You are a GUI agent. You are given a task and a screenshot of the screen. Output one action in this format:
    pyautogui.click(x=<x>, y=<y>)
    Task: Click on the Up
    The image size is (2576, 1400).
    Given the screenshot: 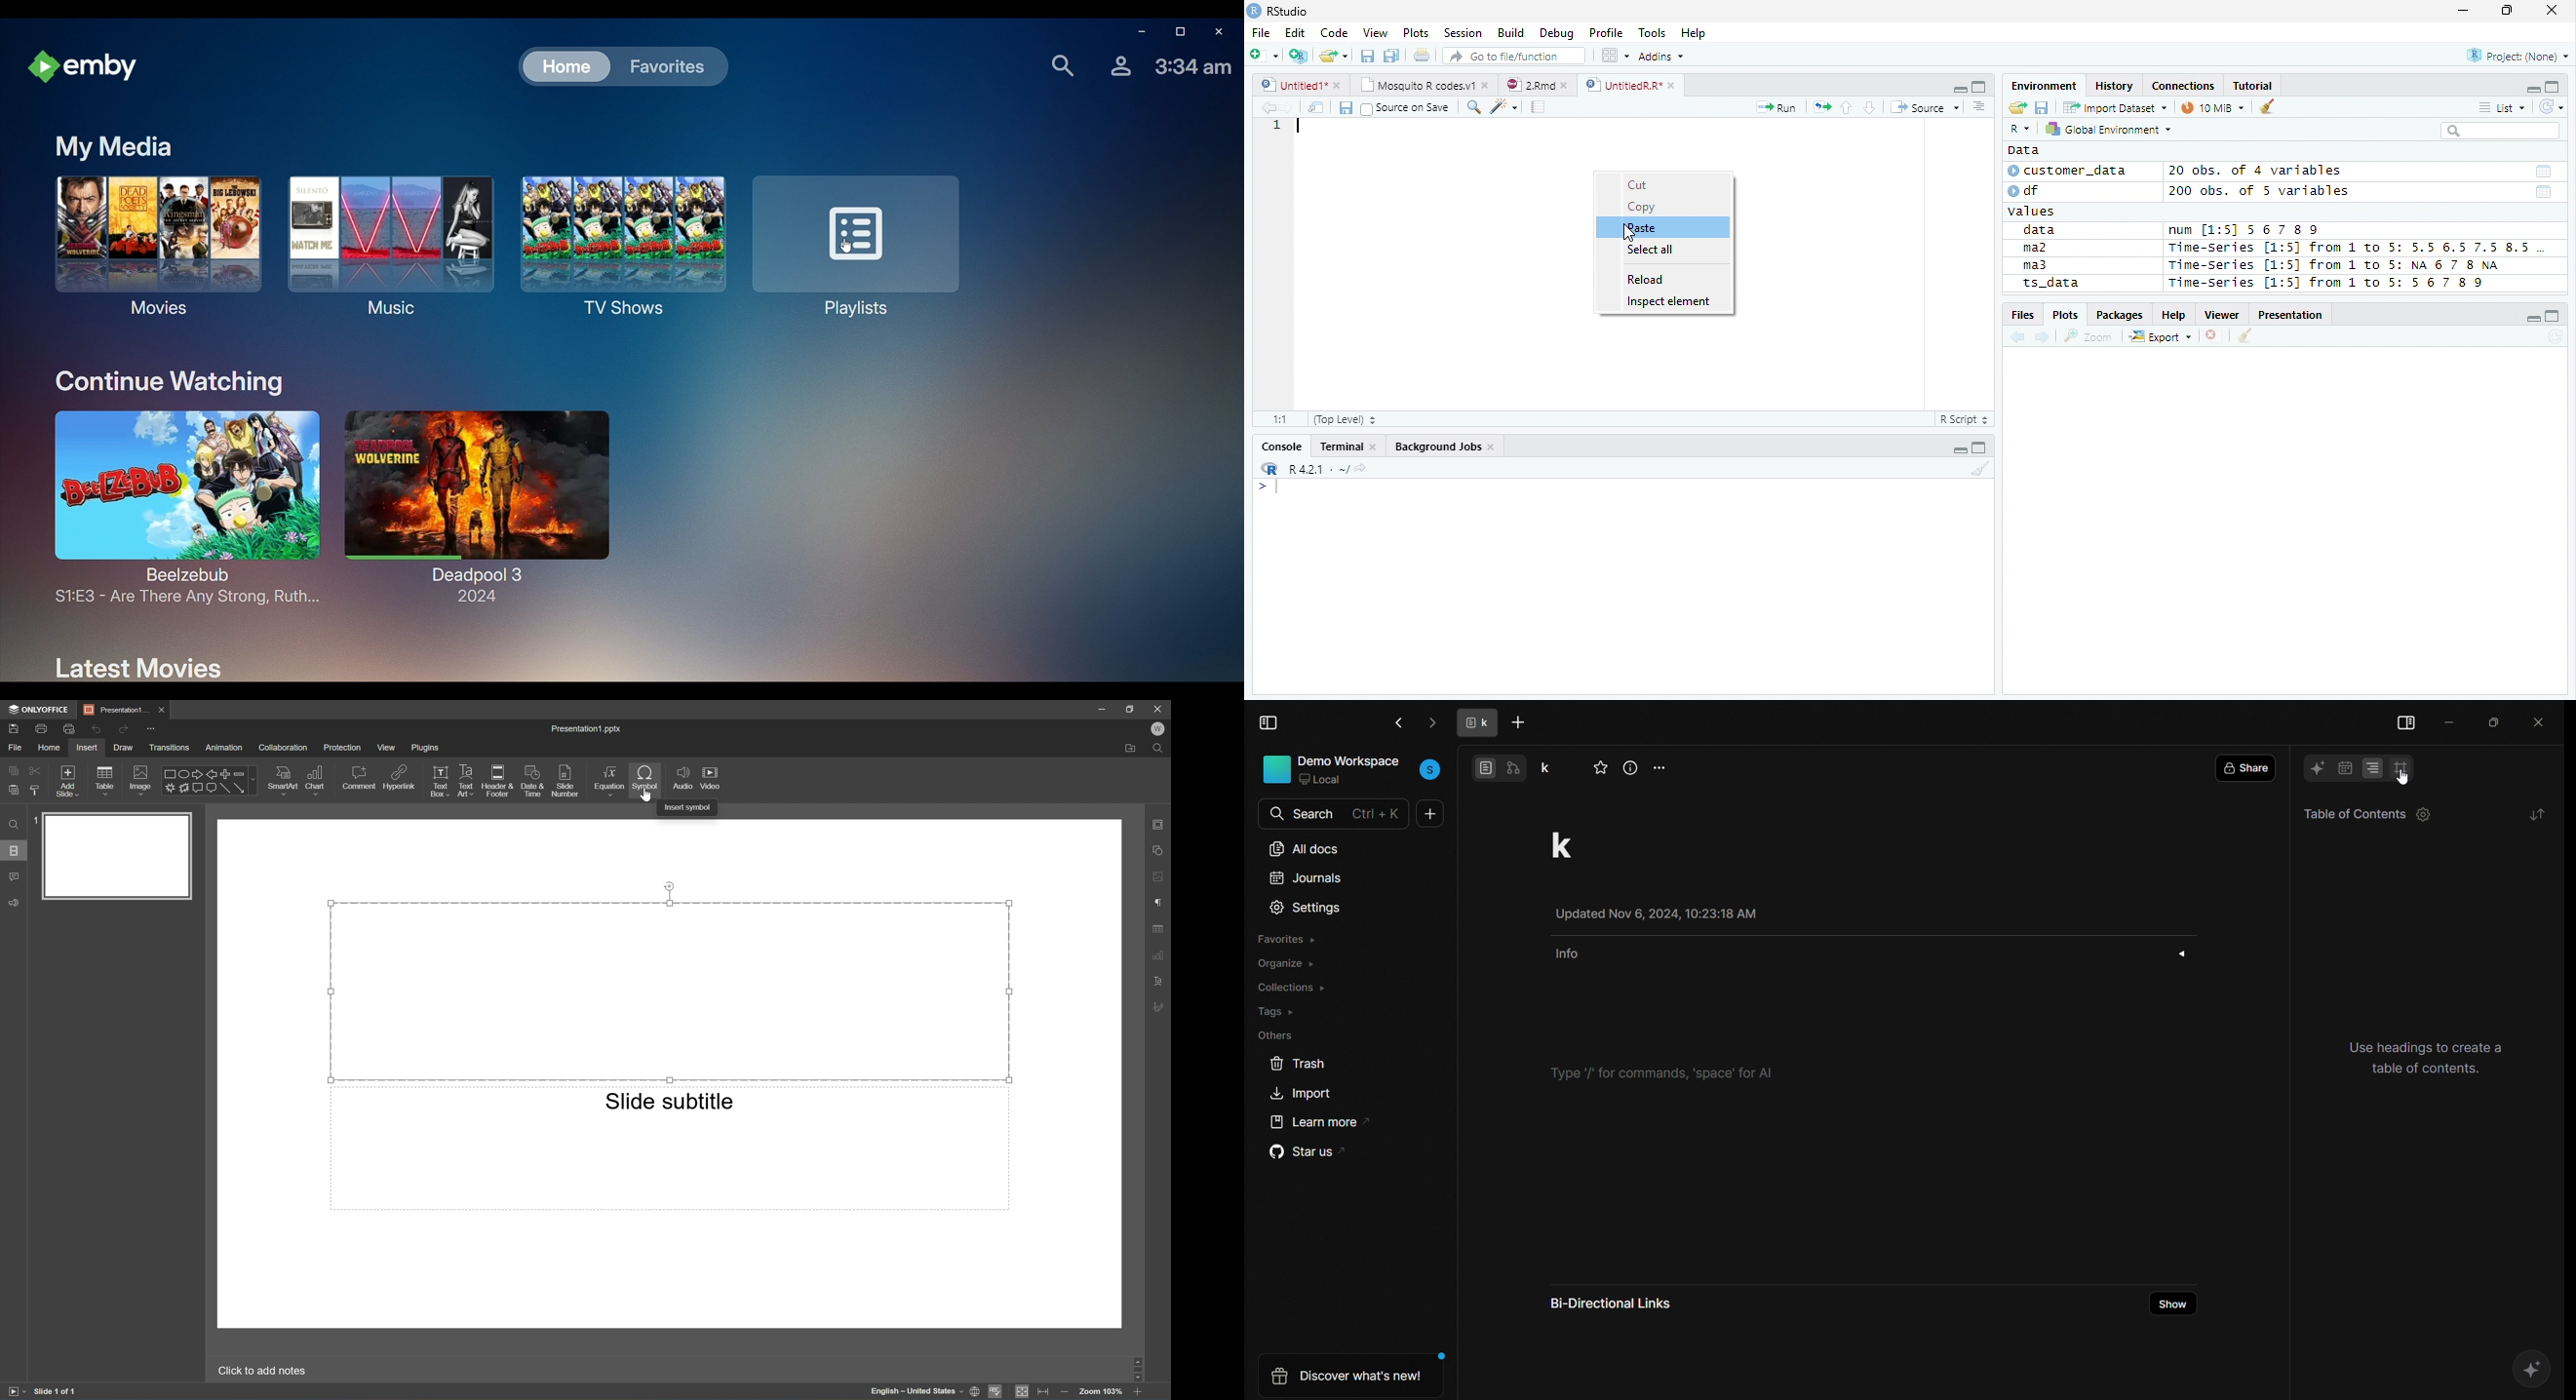 What is the action you would take?
    pyautogui.click(x=1846, y=108)
    